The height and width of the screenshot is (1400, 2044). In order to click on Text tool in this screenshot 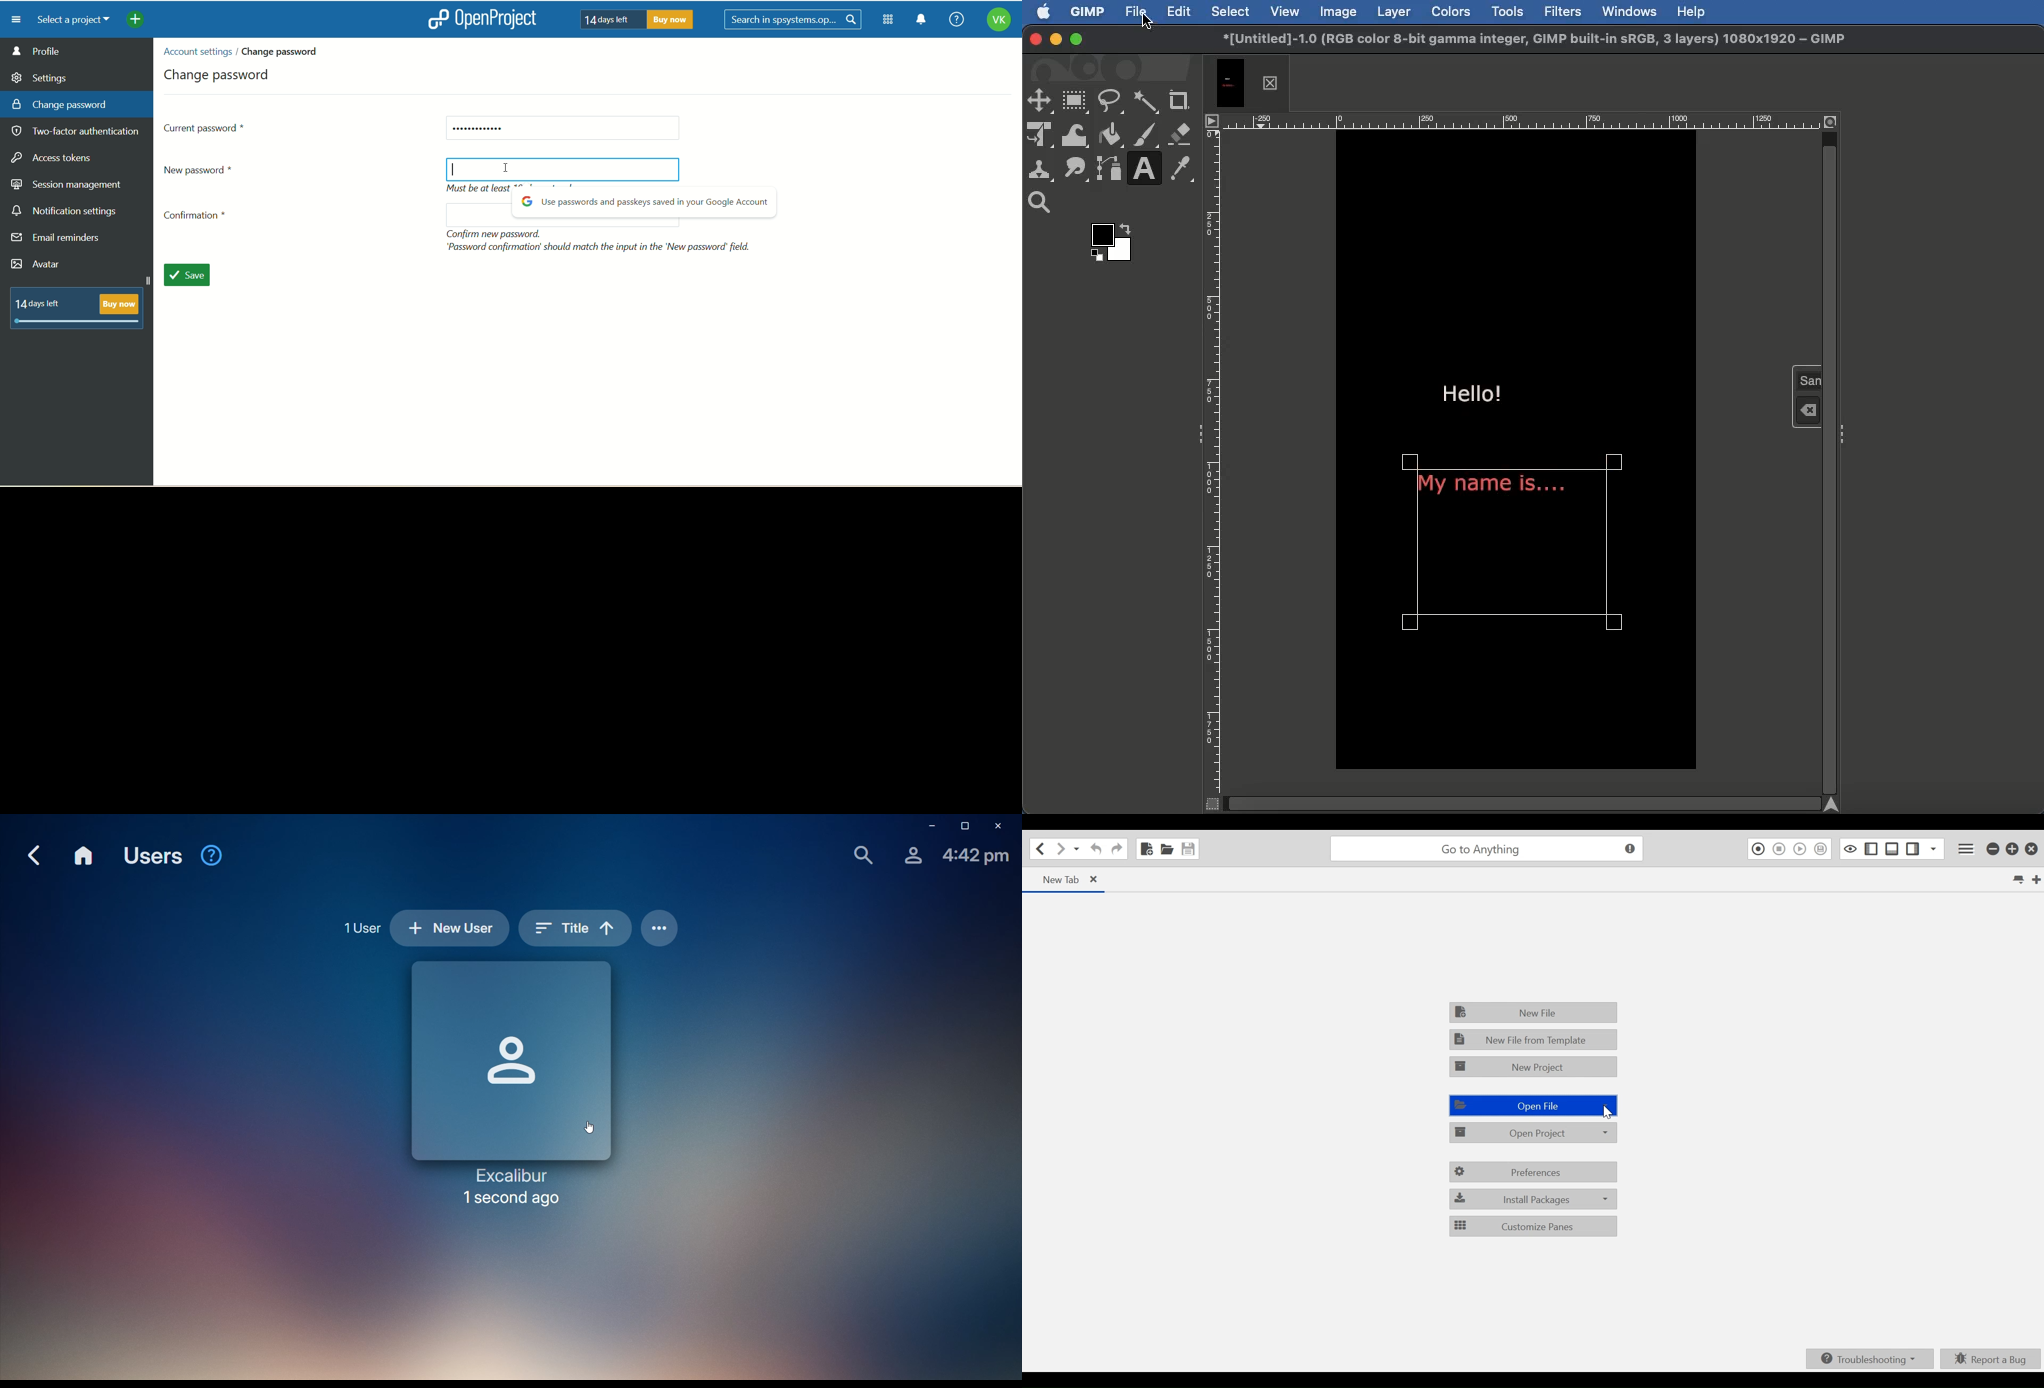, I will do `click(1807, 394)`.